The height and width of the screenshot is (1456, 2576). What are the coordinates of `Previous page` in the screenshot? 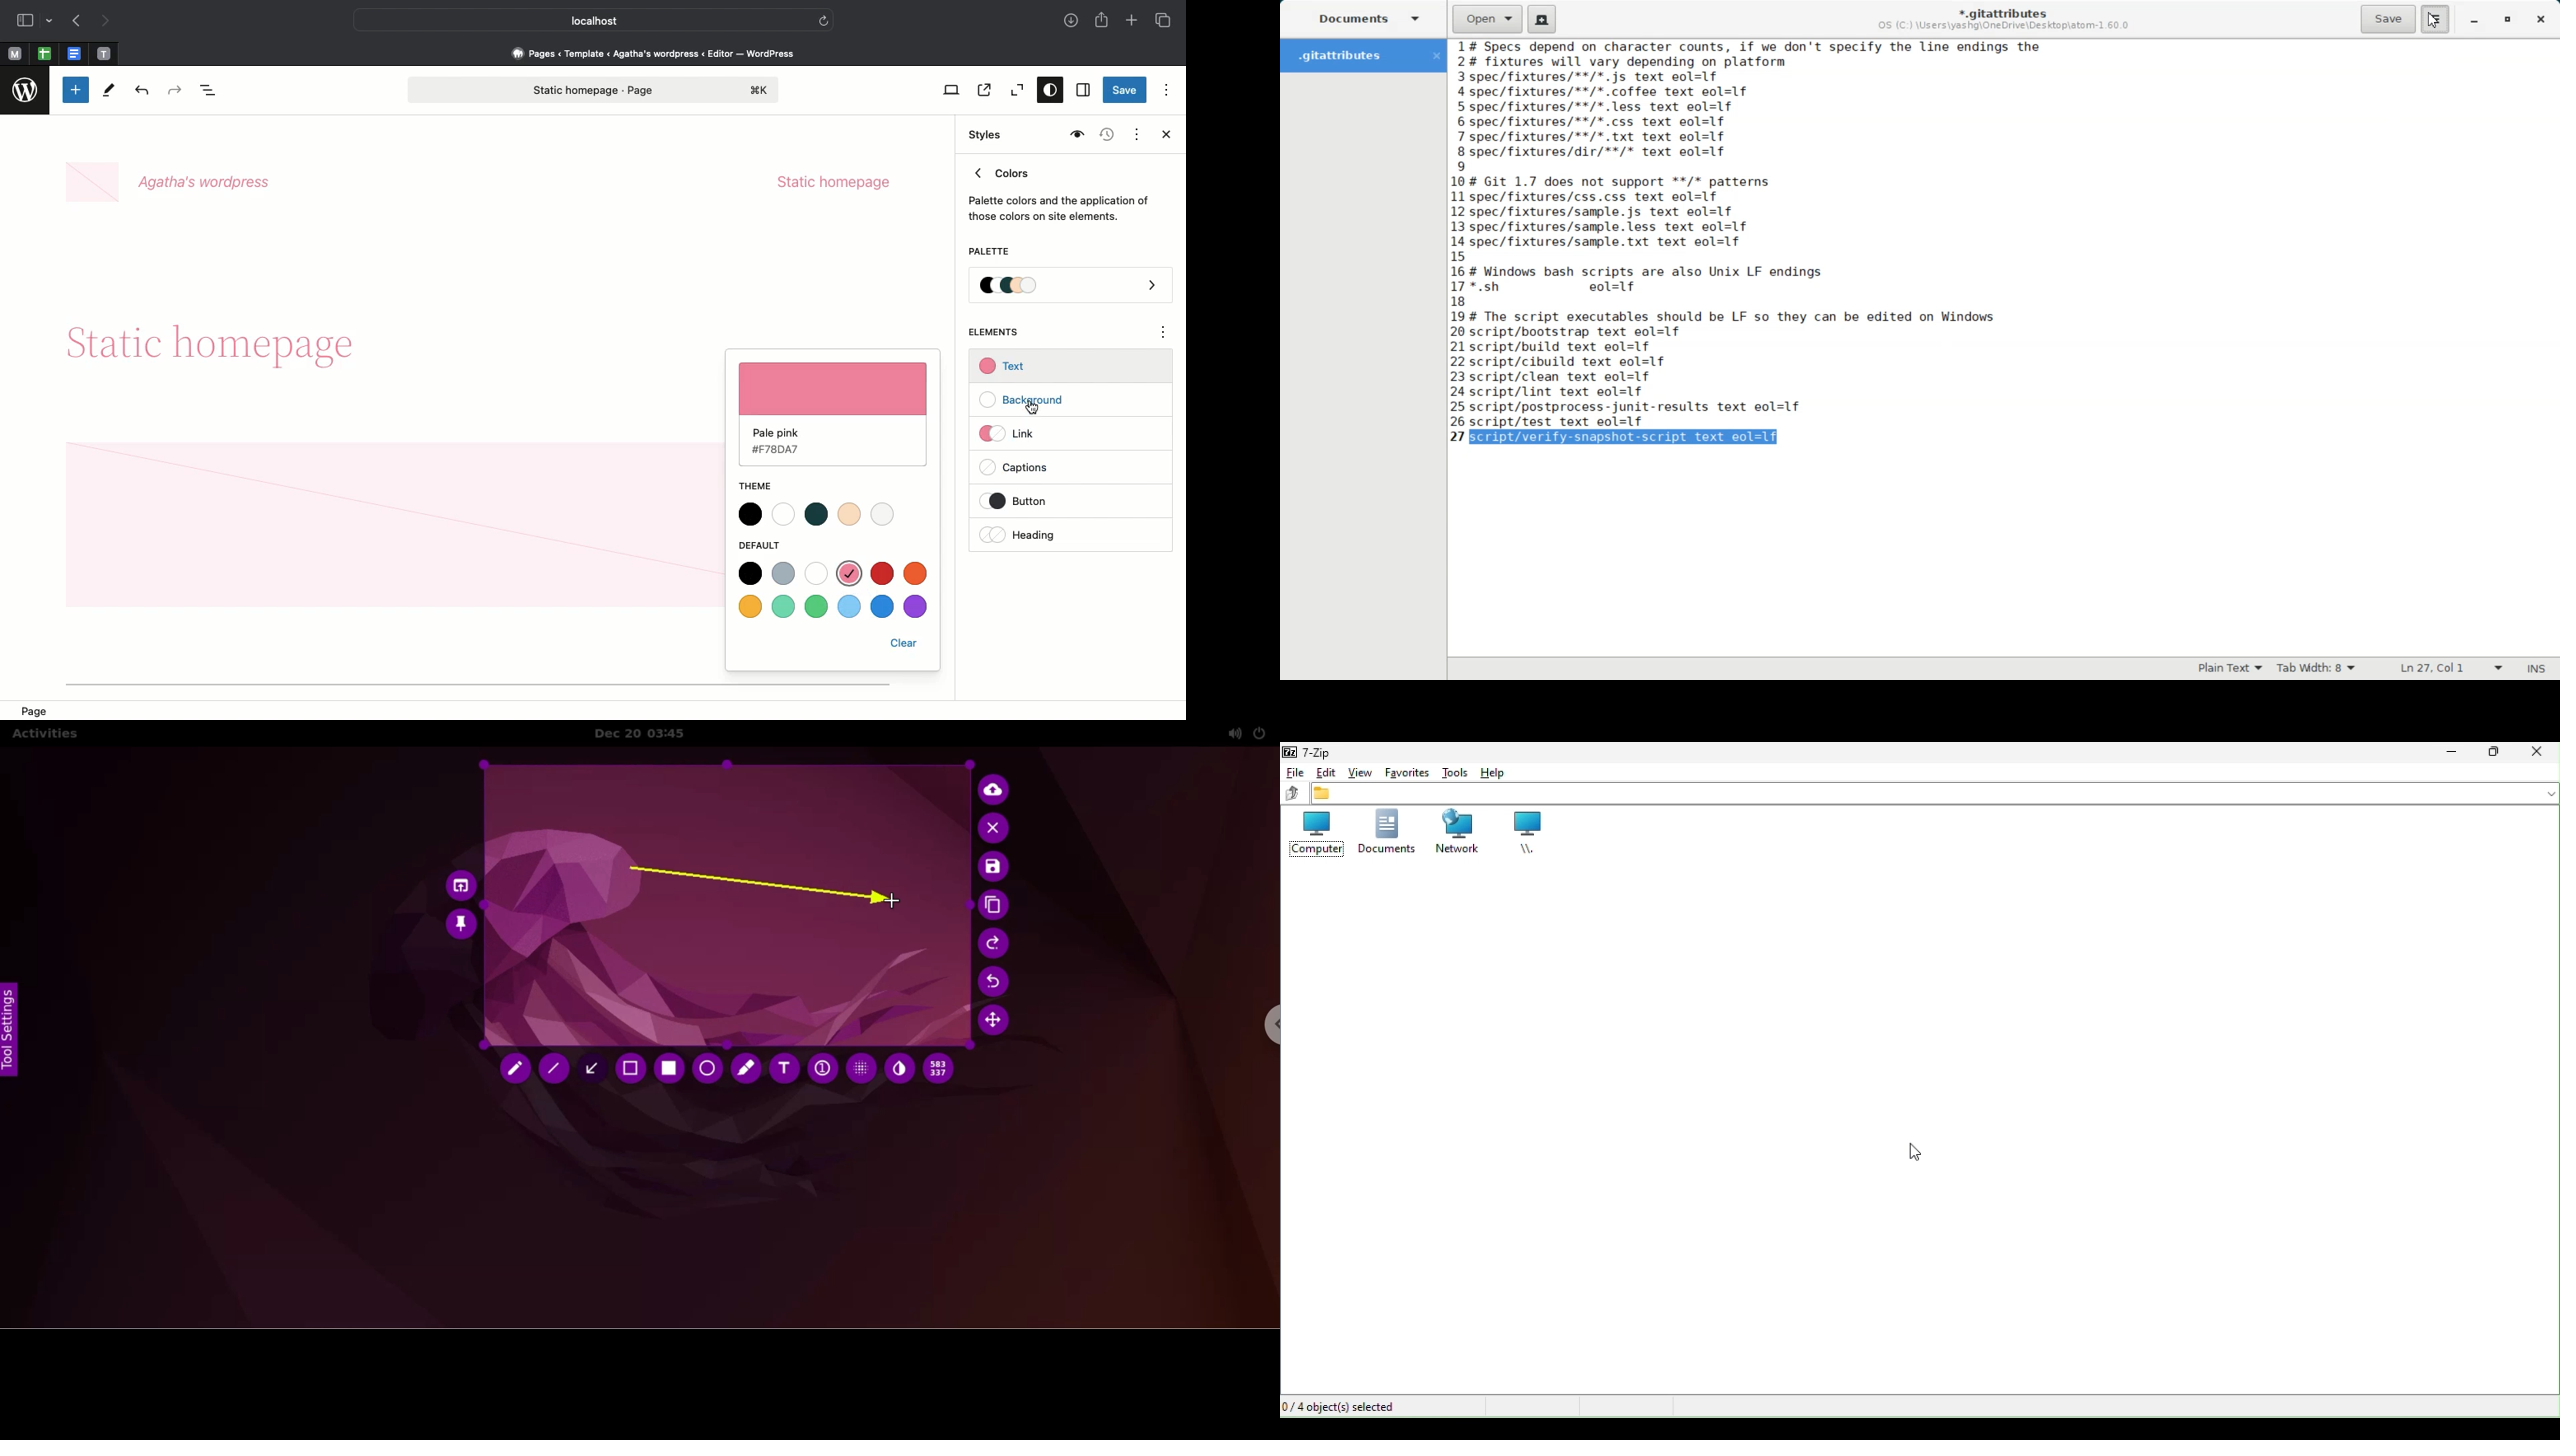 It's located at (75, 22).